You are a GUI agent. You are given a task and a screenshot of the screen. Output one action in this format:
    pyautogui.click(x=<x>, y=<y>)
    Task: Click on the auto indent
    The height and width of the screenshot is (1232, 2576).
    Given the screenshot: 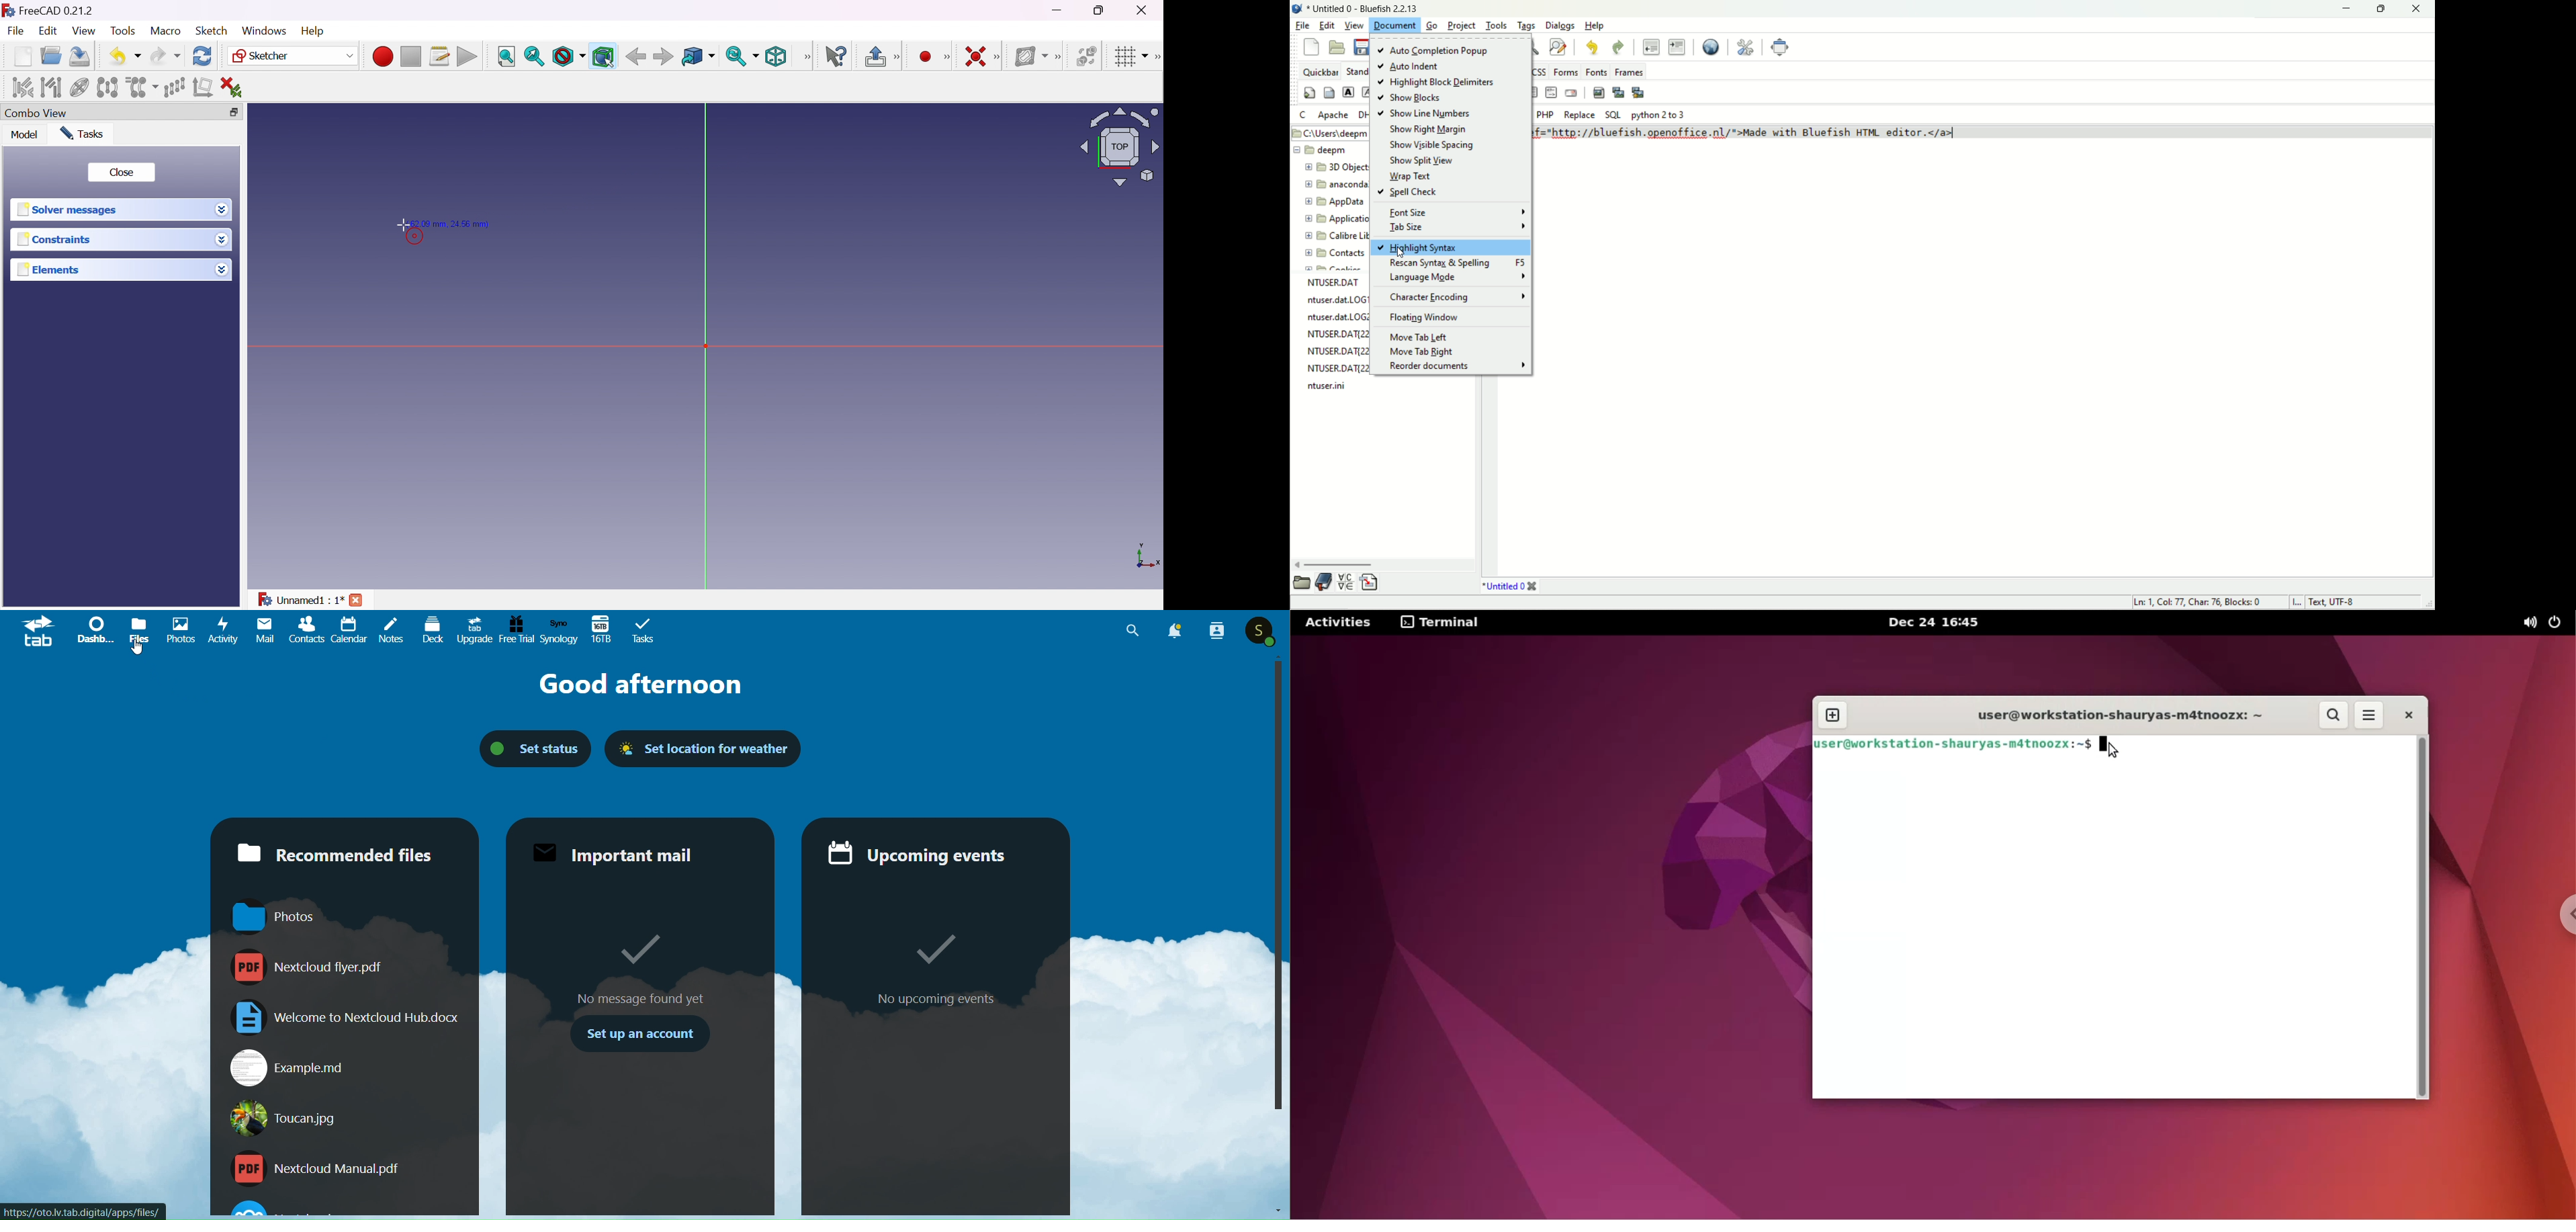 What is the action you would take?
    pyautogui.click(x=1414, y=67)
    